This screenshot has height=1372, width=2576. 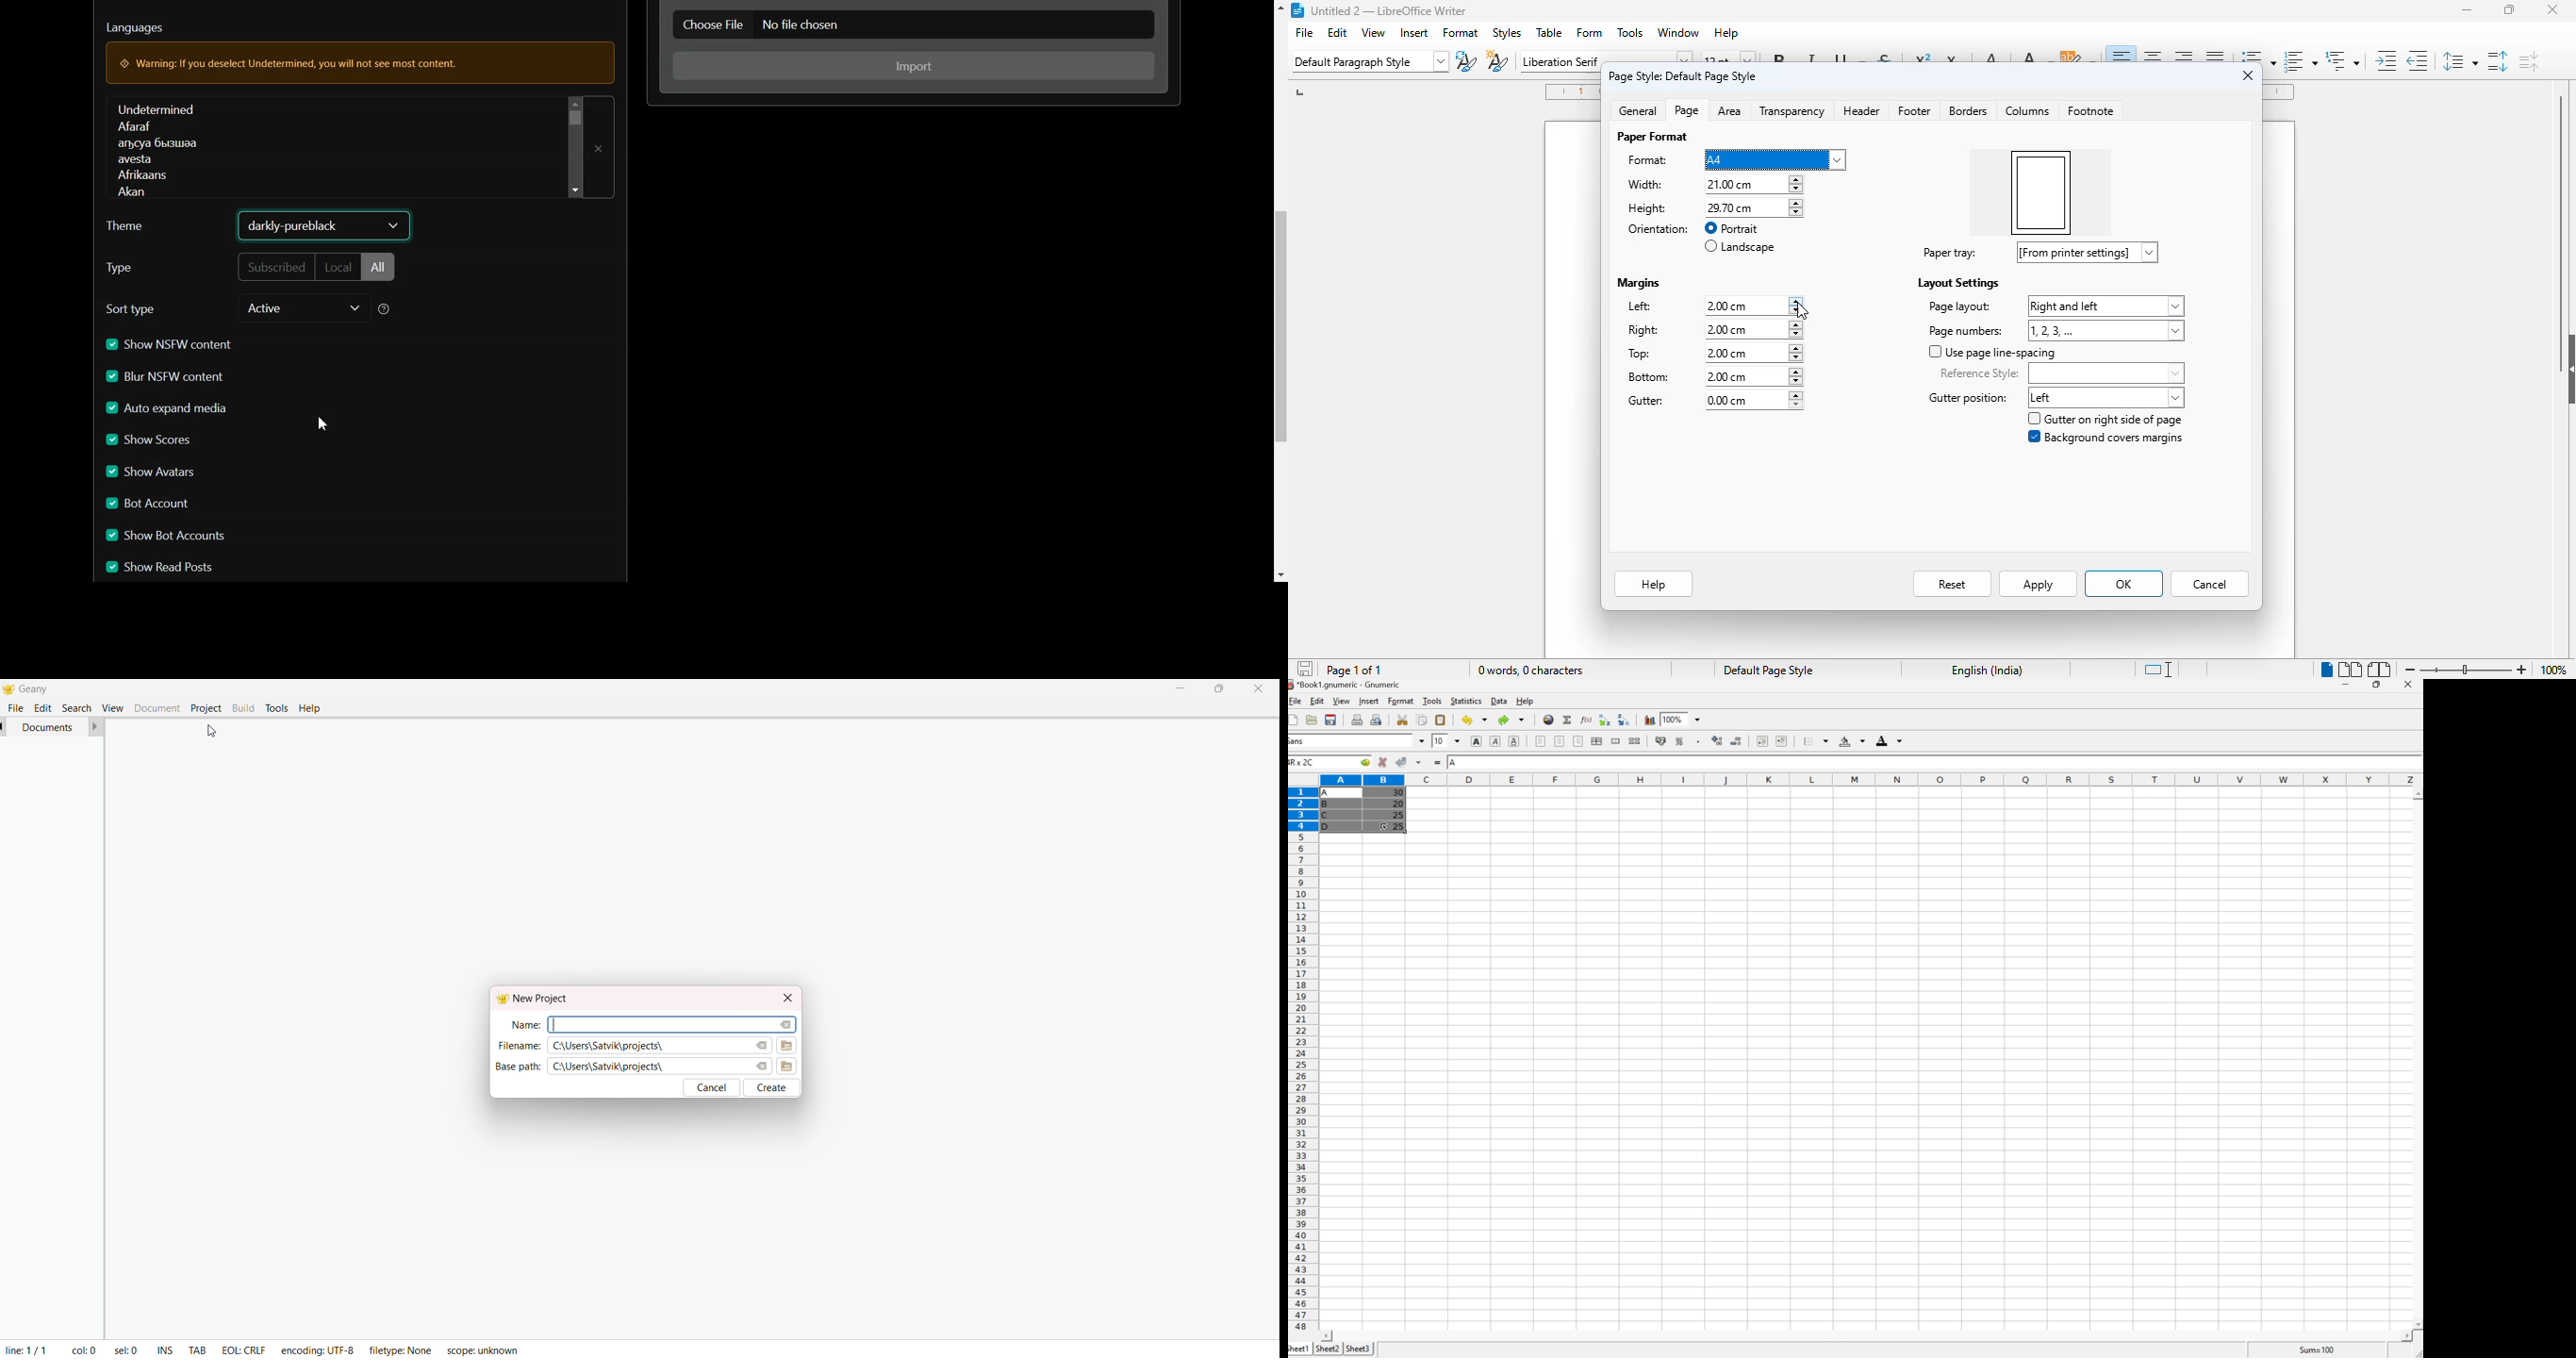 I want to click on Sum = 0, so click(x=2315, y=1350).